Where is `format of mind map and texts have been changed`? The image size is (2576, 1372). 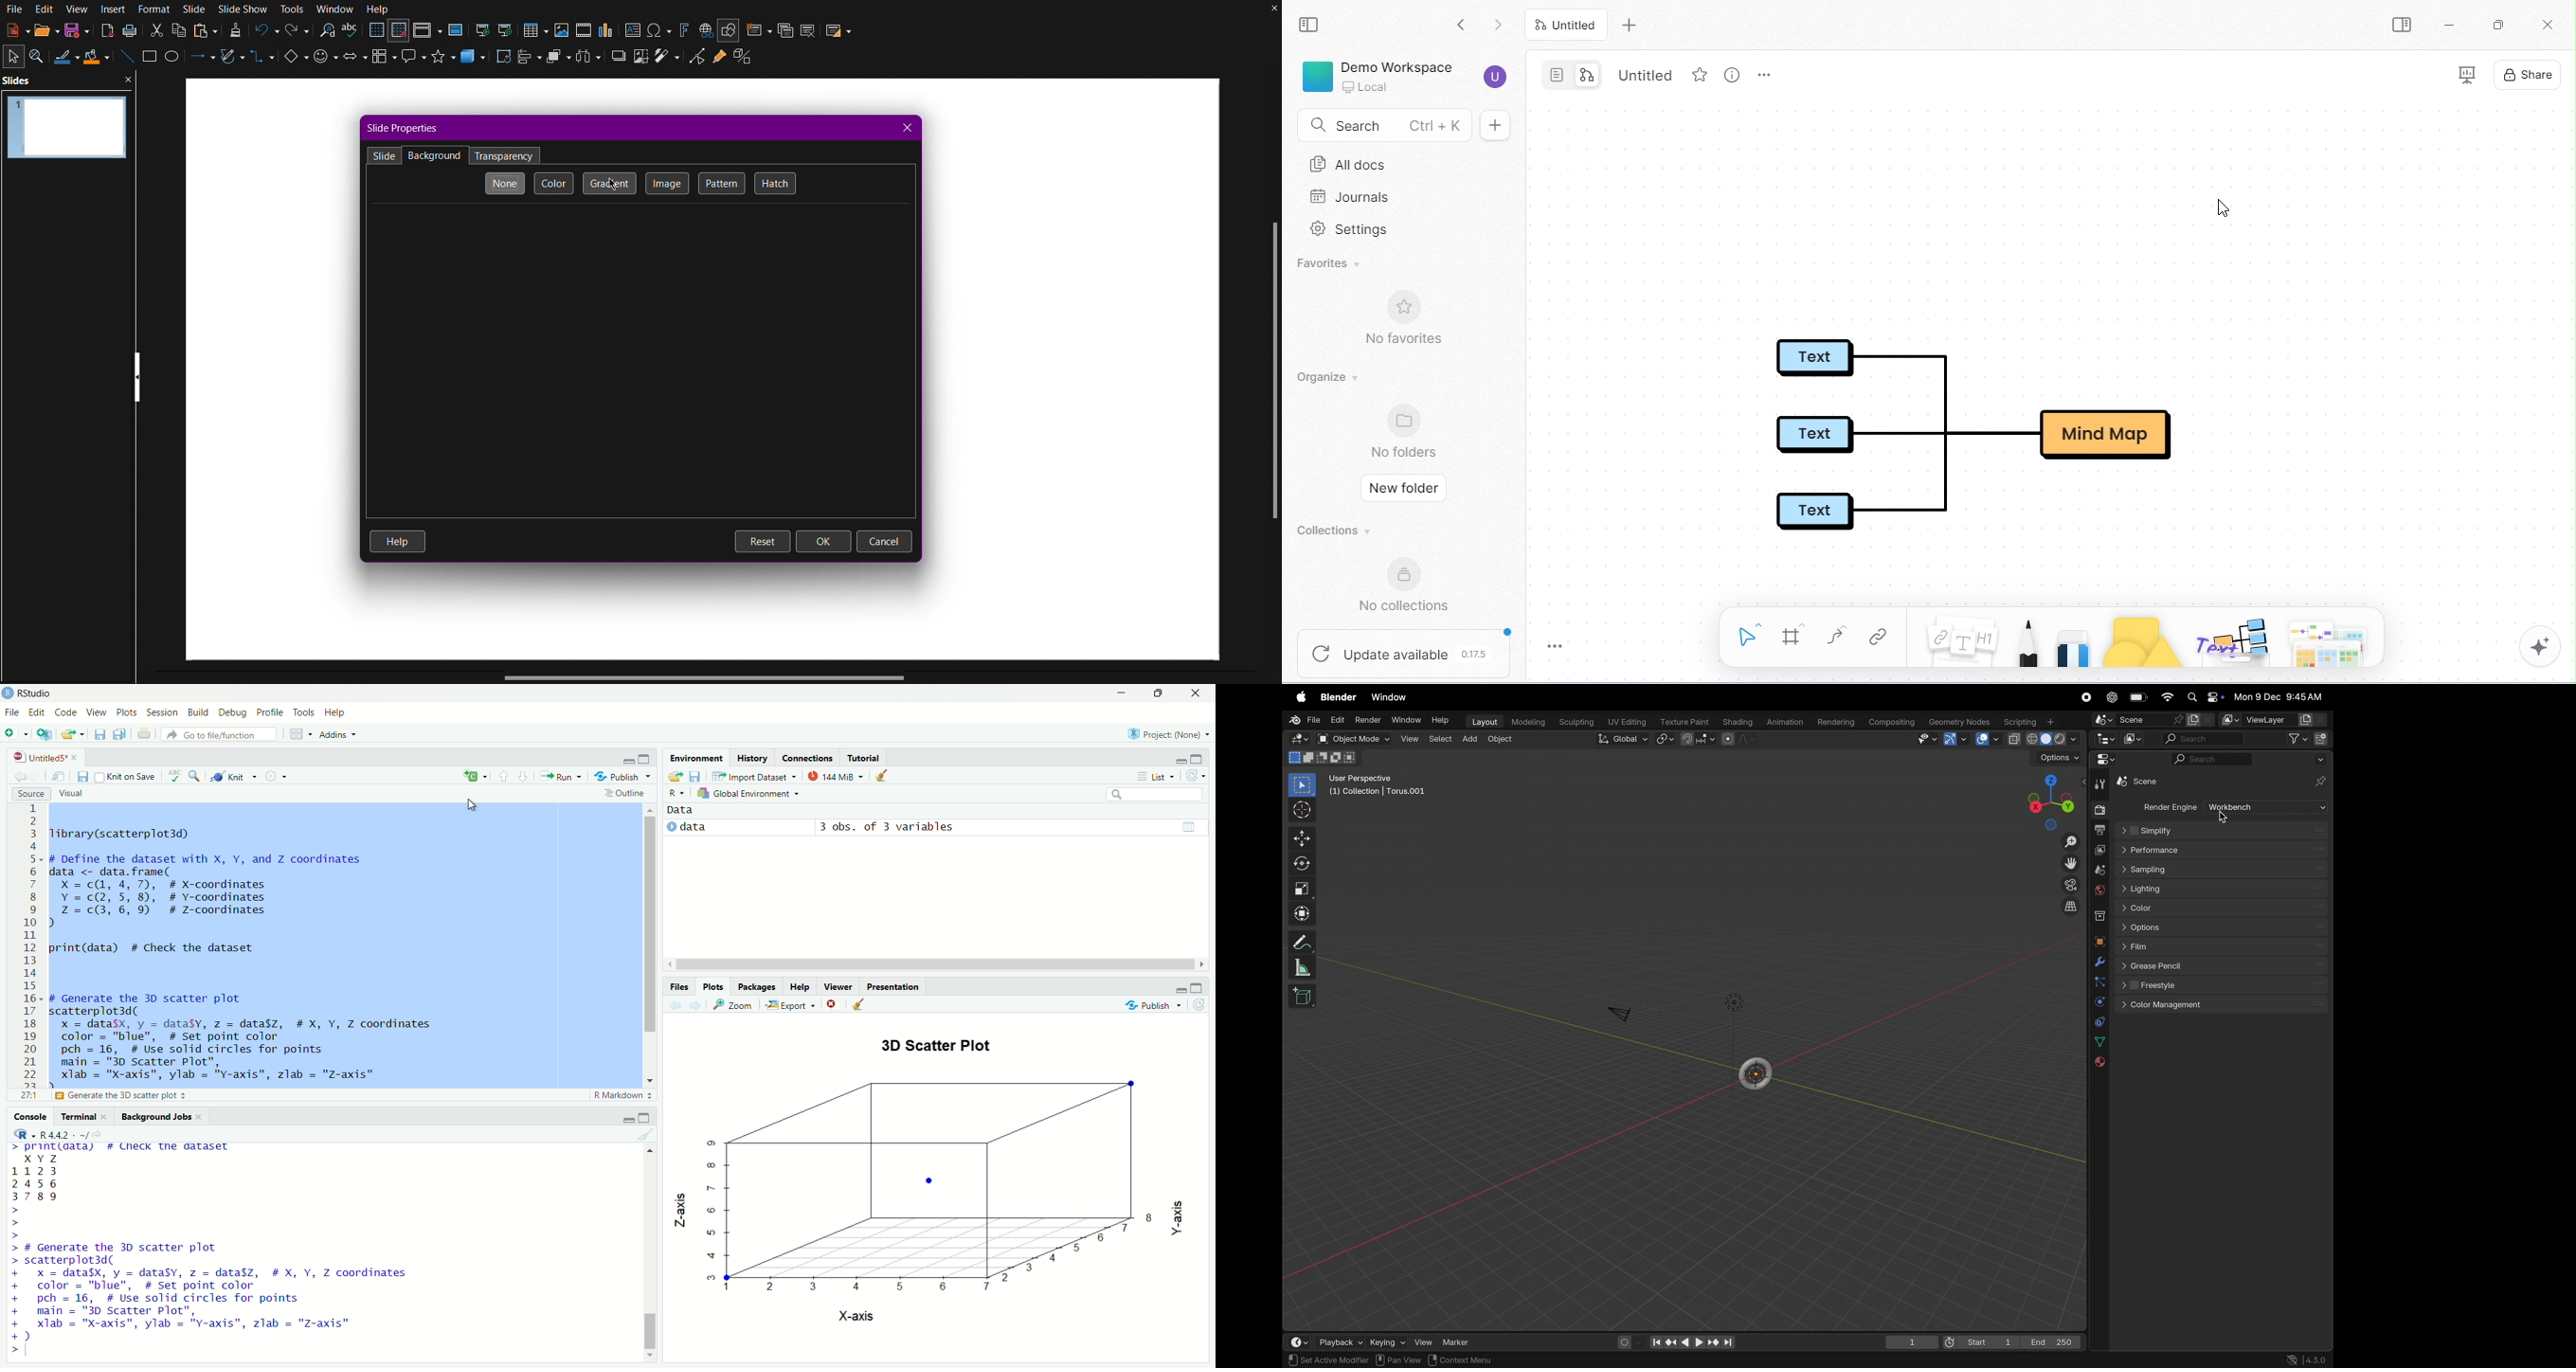 format of mind map and texts have been changed is located at coordinates (1992, 433).